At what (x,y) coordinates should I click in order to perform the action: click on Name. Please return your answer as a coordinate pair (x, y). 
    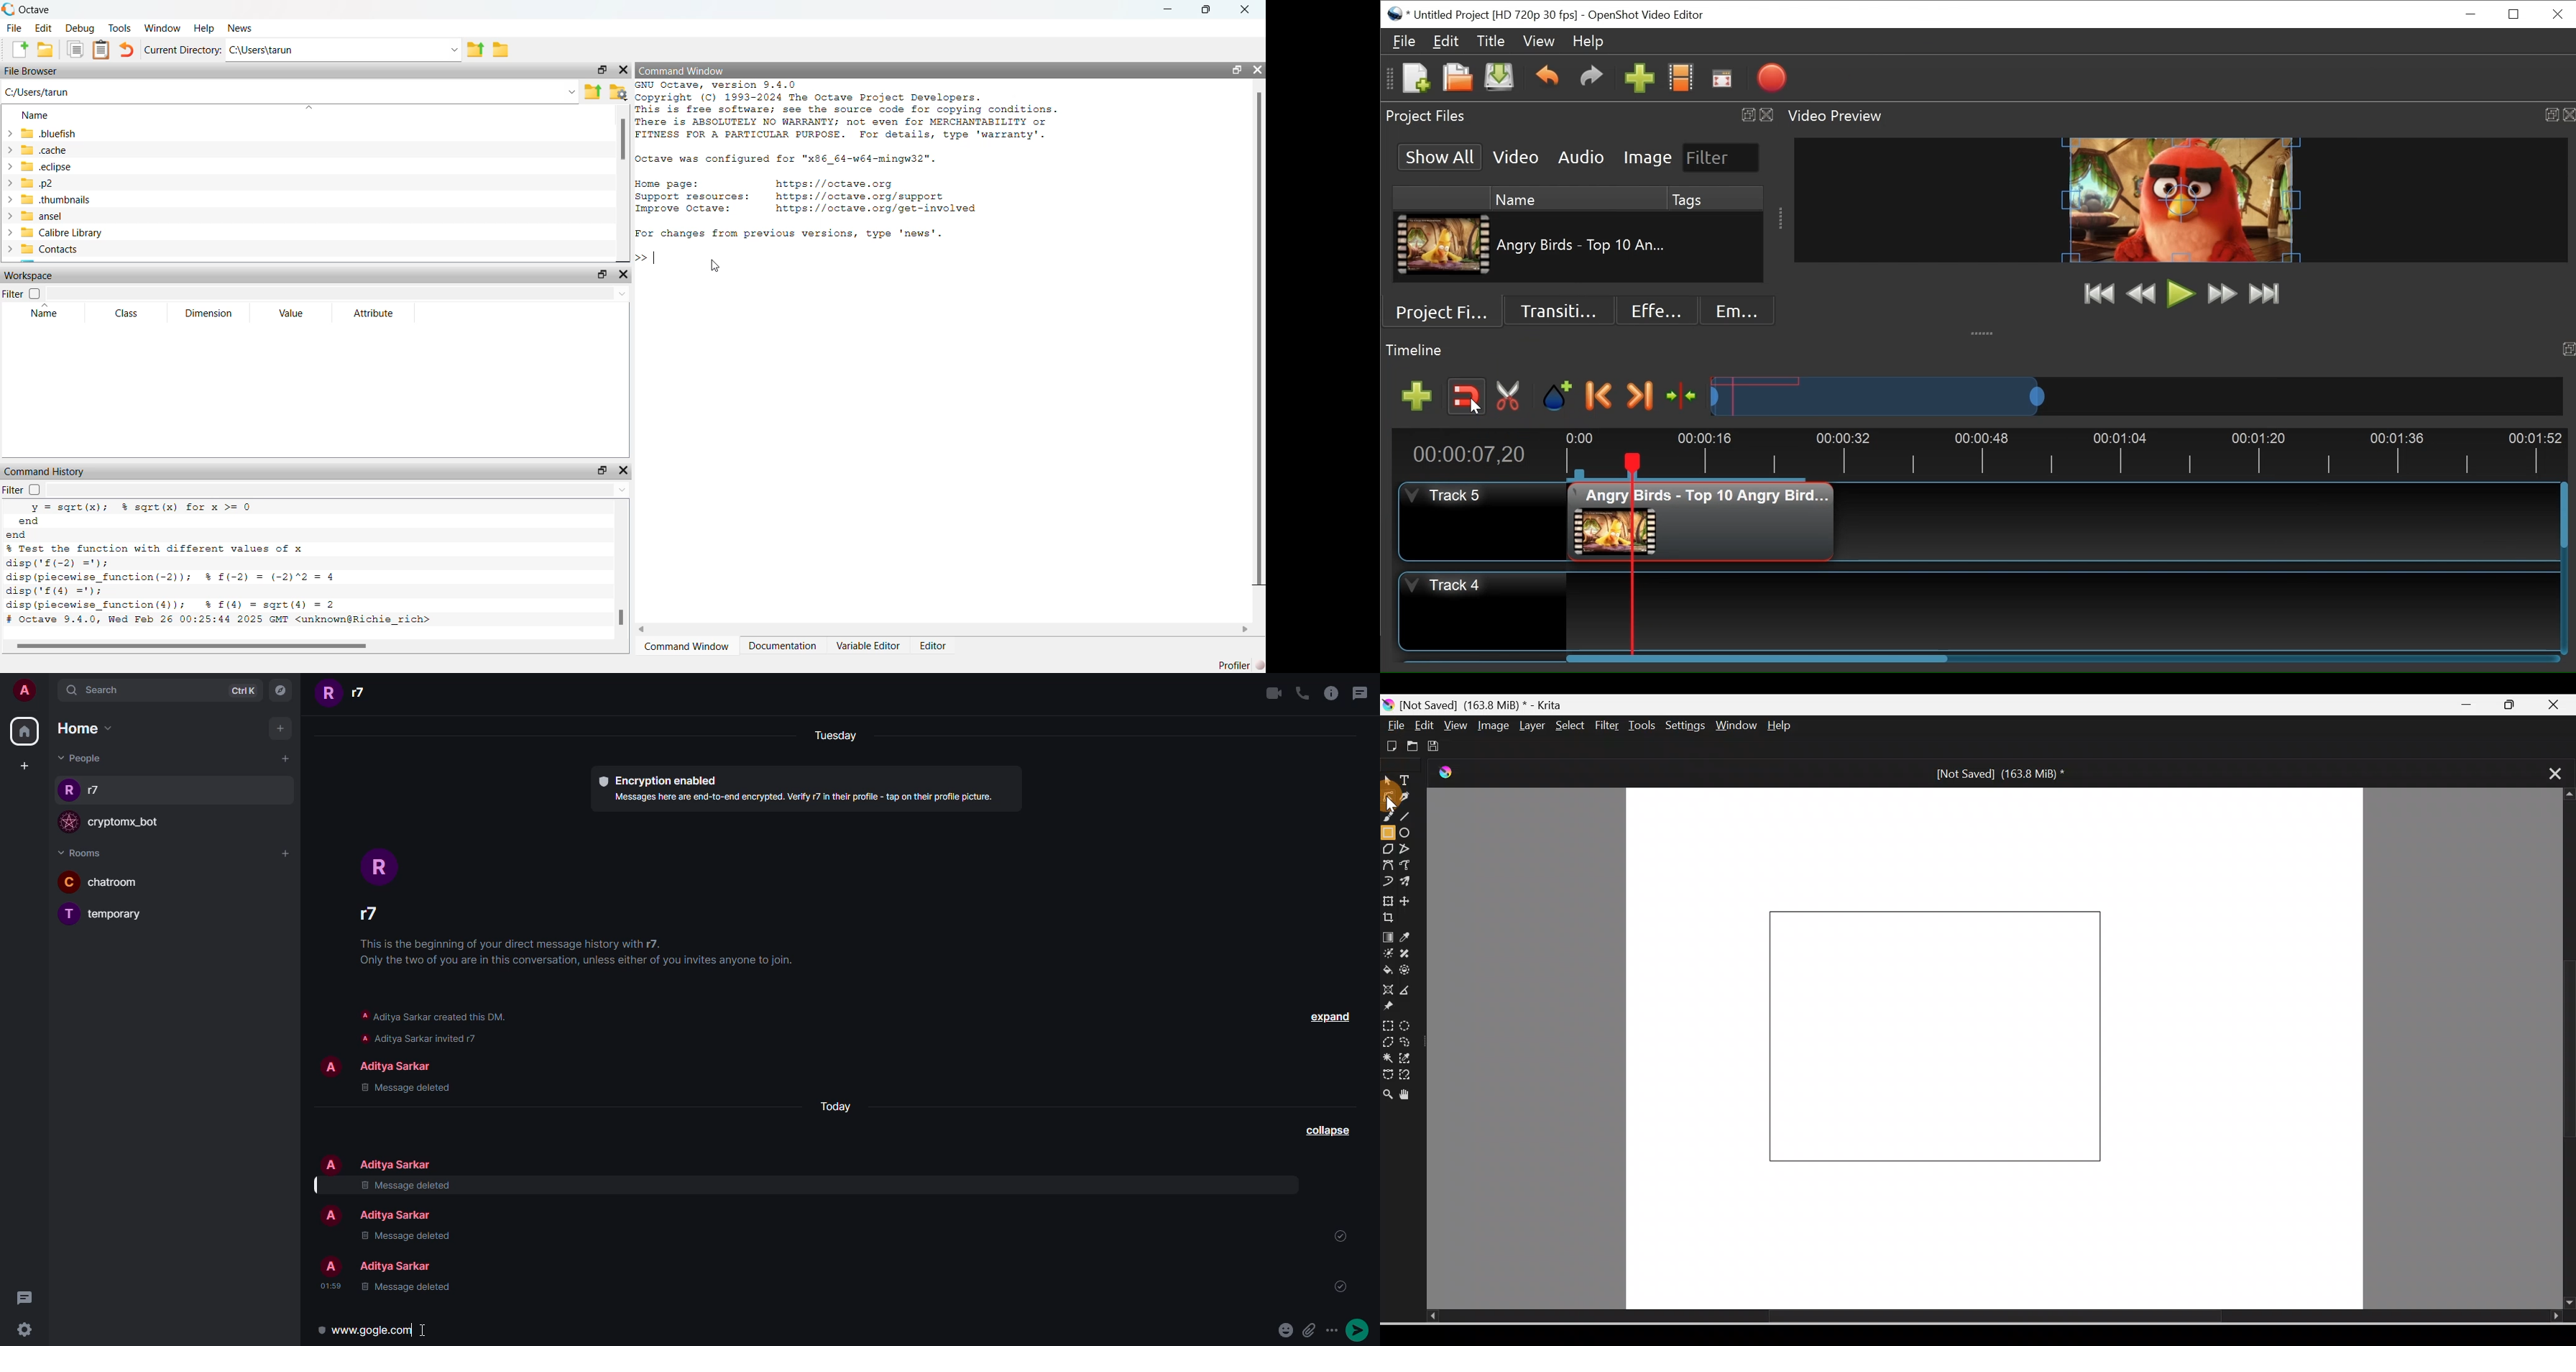
    Looking at the image, I should click on (1579, 198).